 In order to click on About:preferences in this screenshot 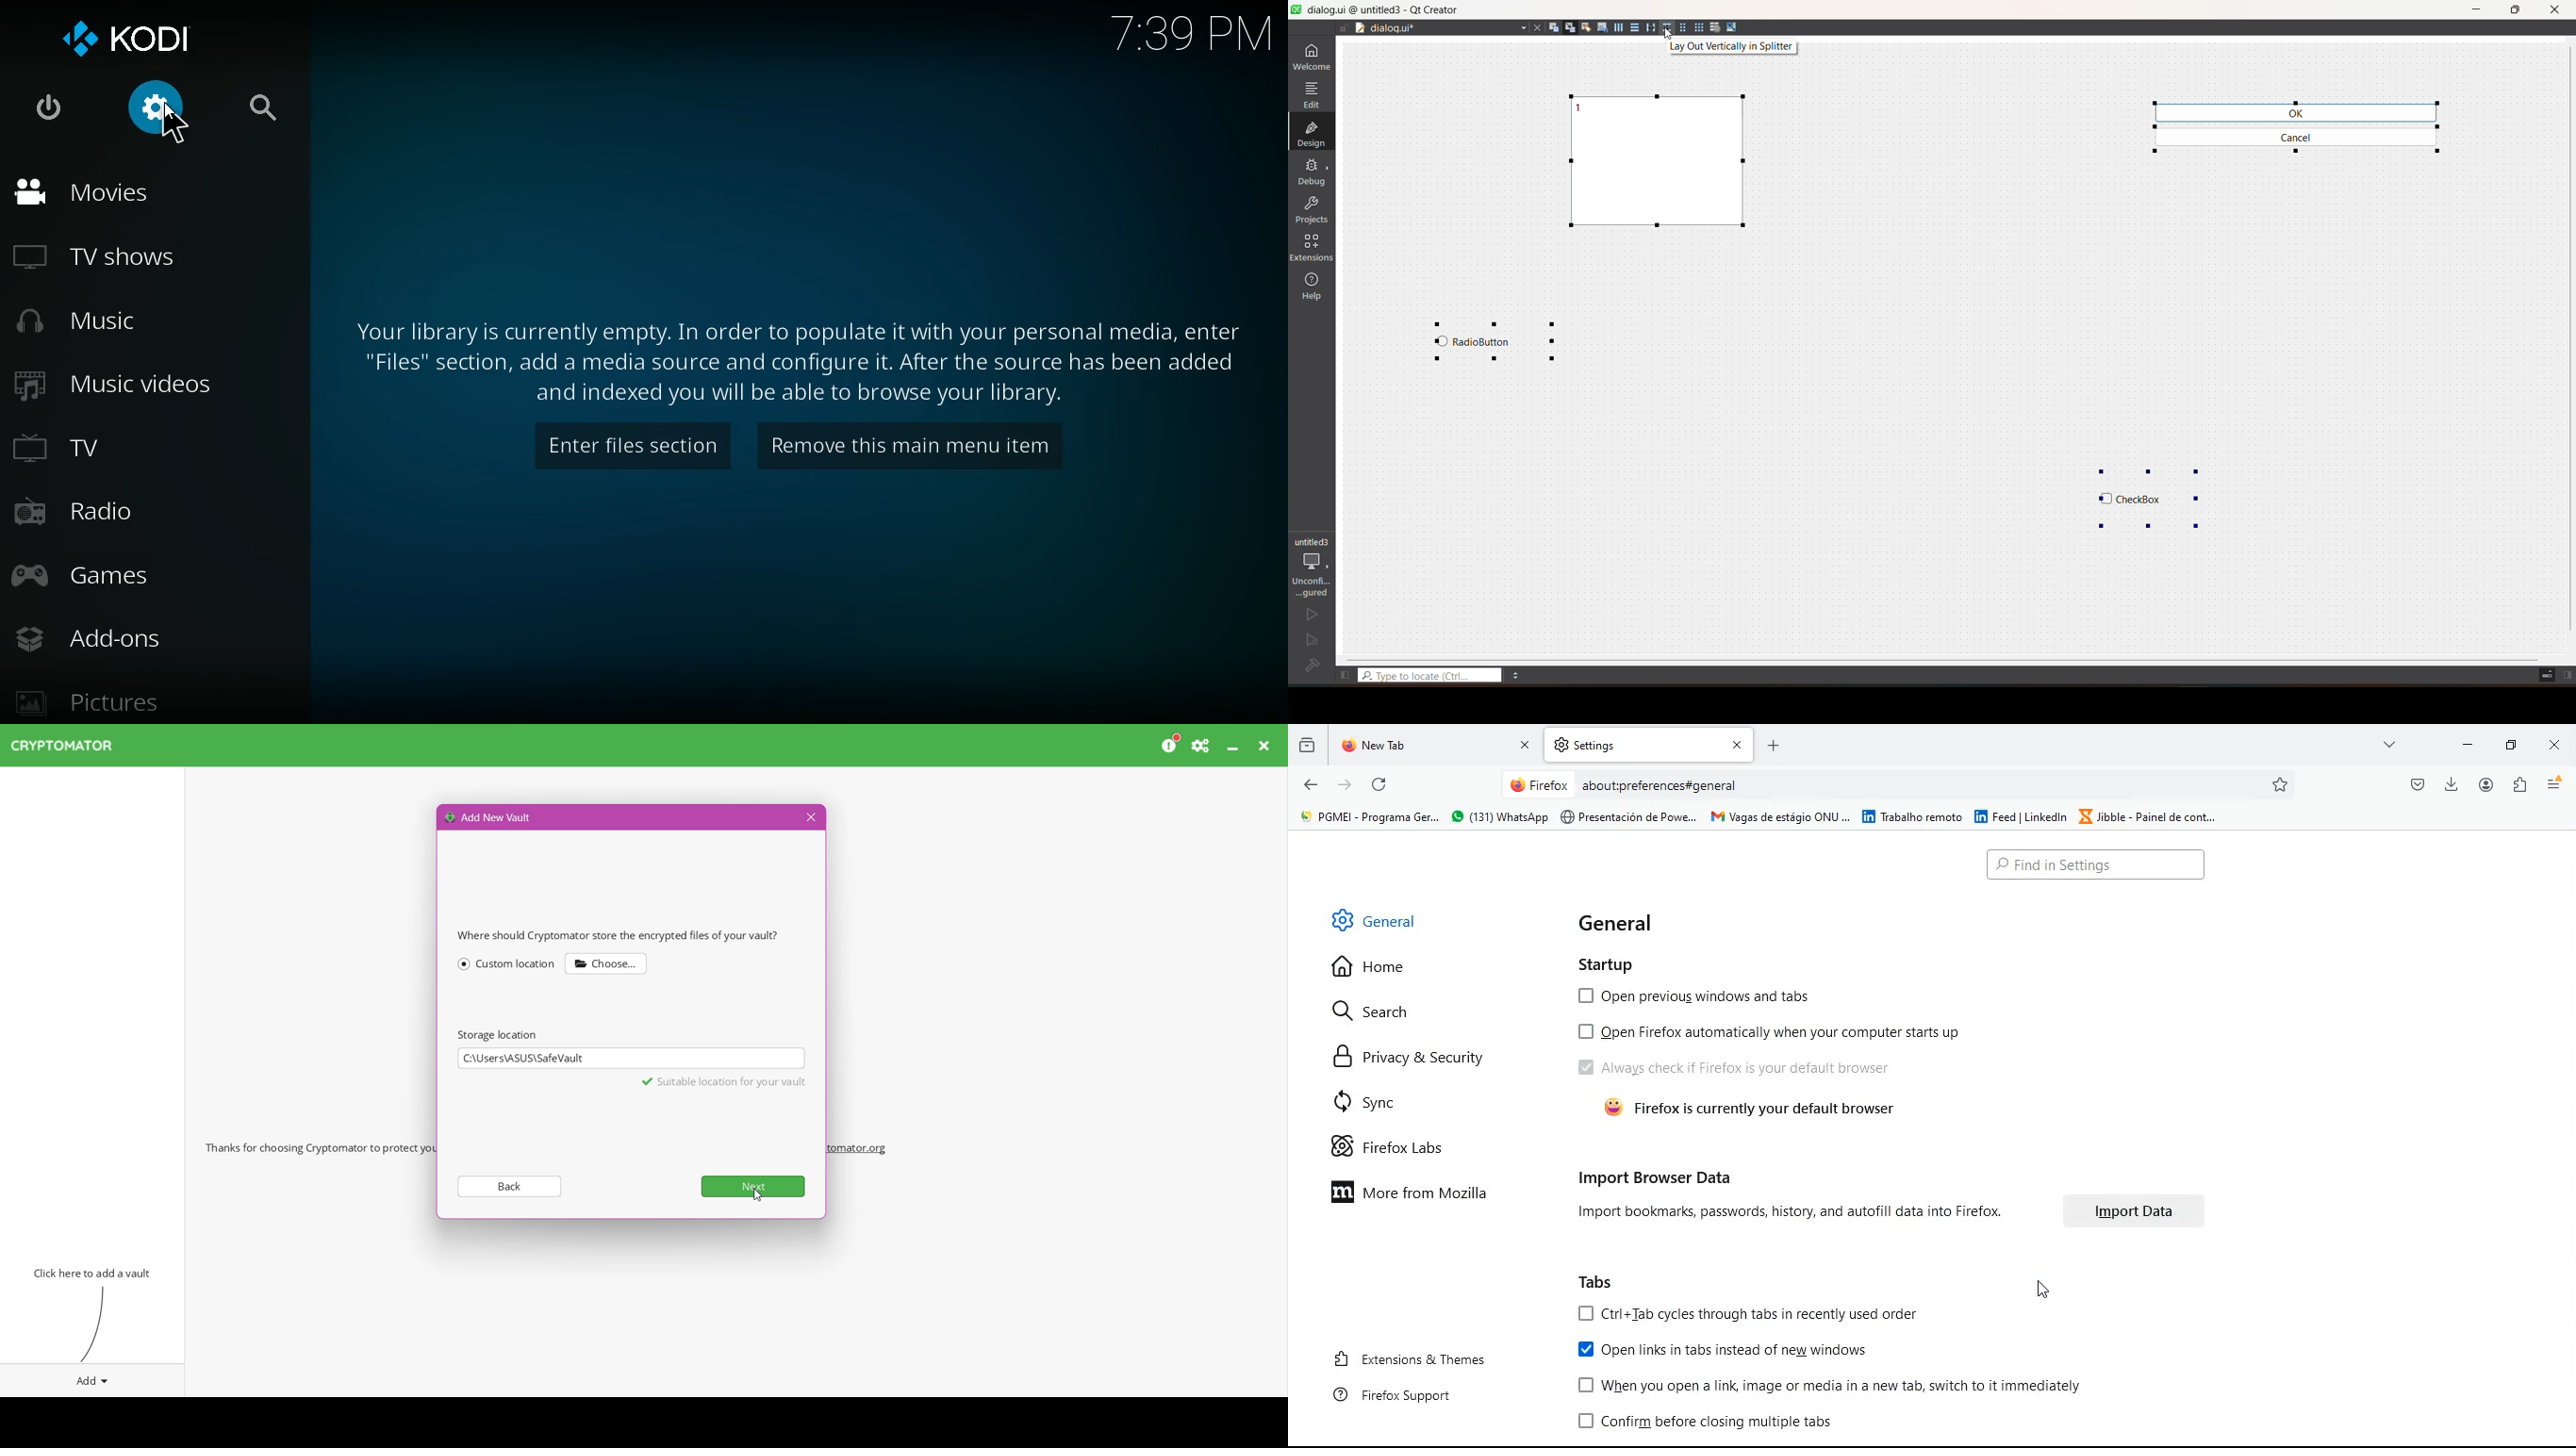, I will do `click(1633, 785)`.